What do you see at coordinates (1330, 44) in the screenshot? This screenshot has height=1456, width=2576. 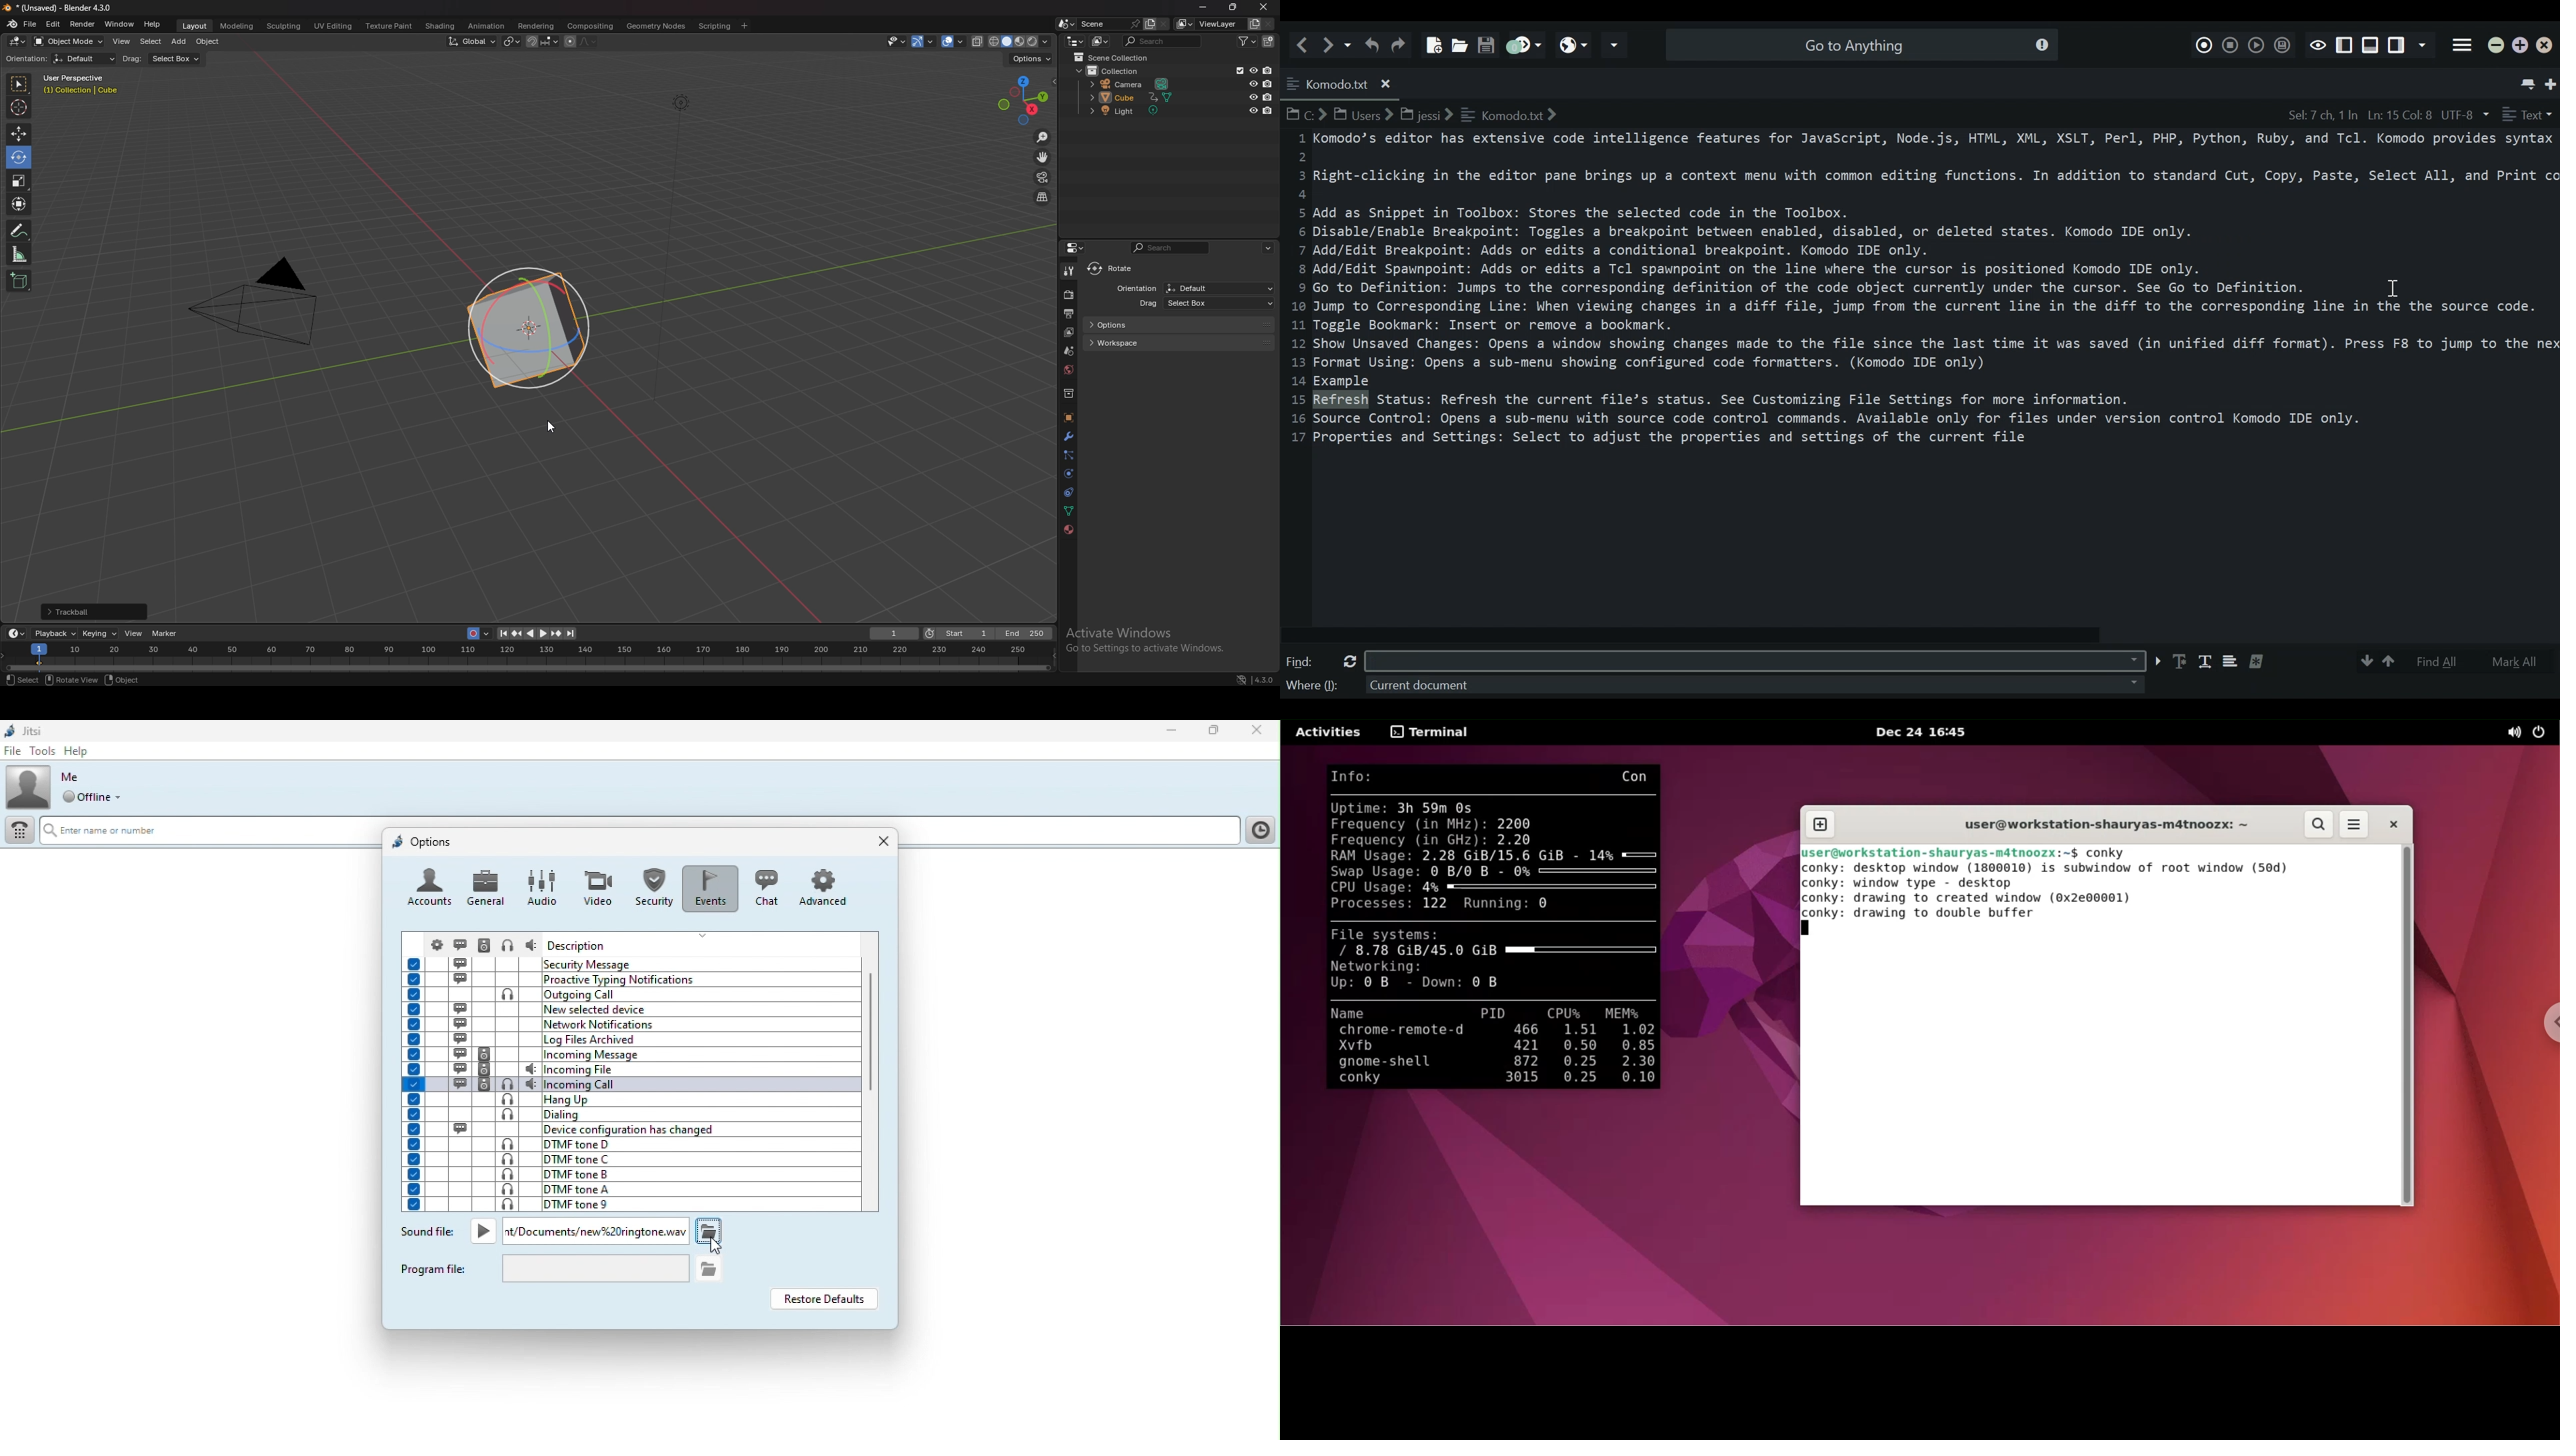 I see `Go forward one location` at bounding box center [1330, 44].